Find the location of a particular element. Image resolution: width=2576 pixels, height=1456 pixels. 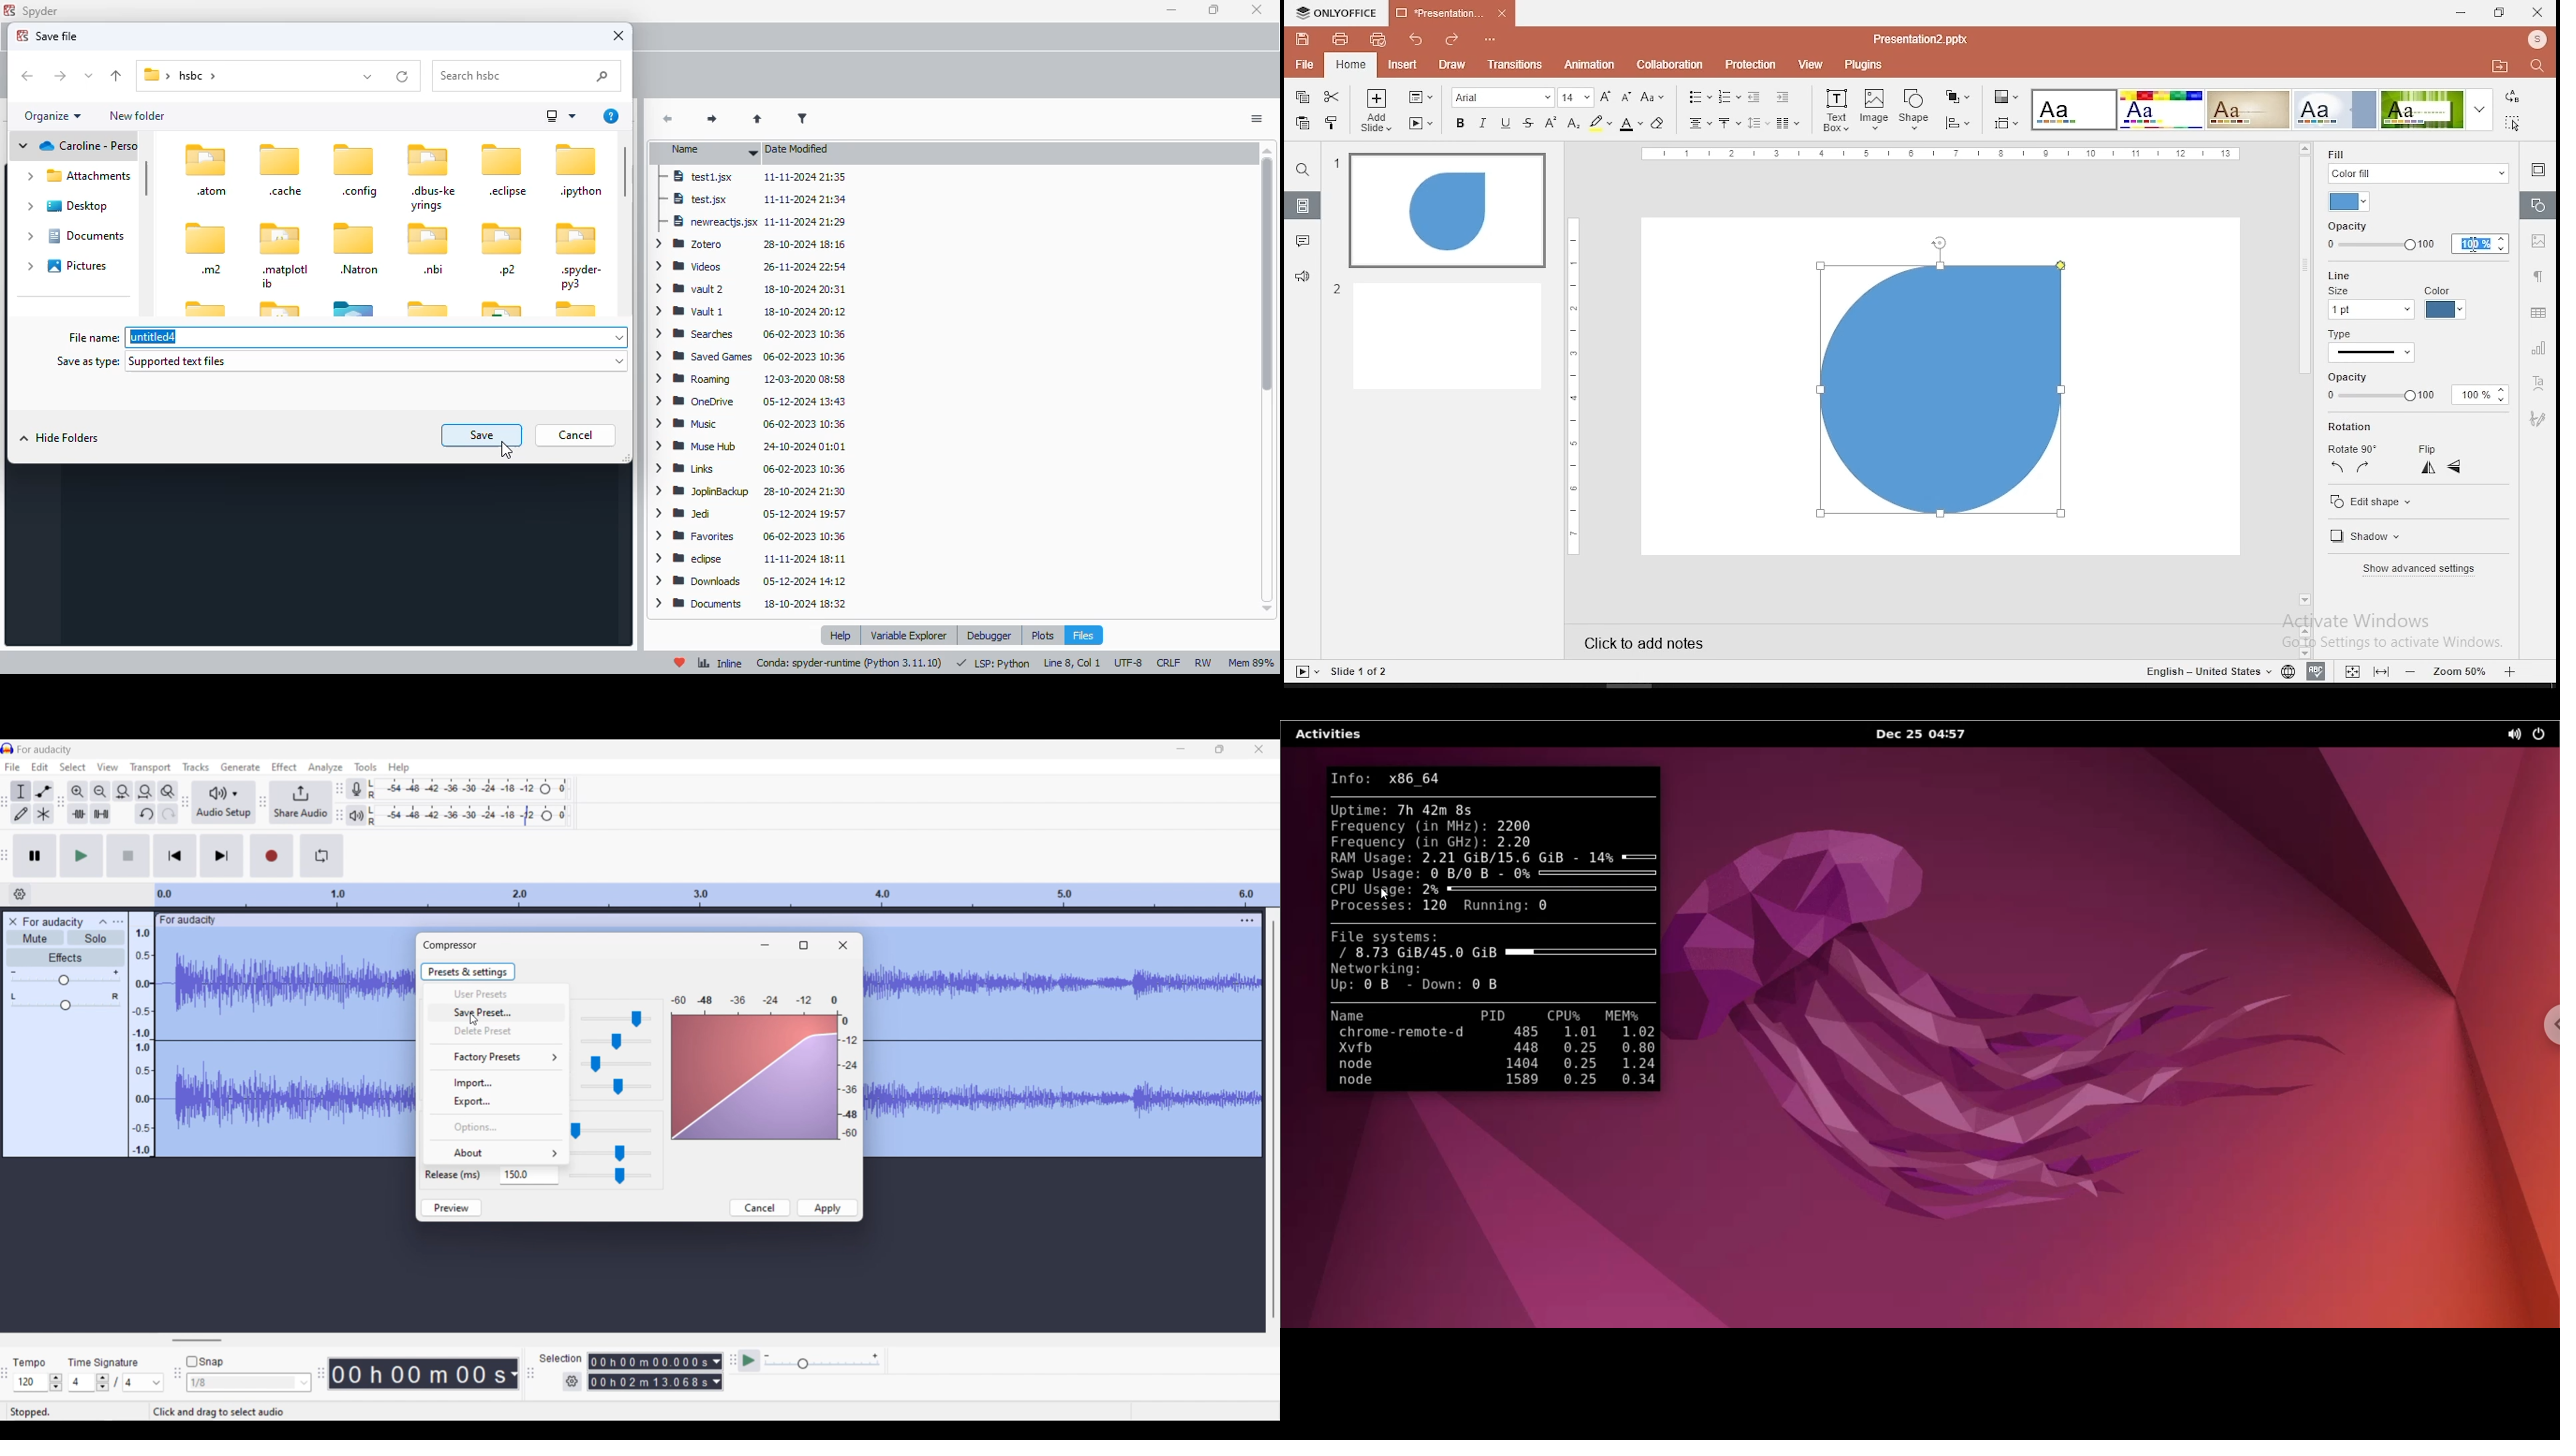

Options is located at coordinates (495, 1127).